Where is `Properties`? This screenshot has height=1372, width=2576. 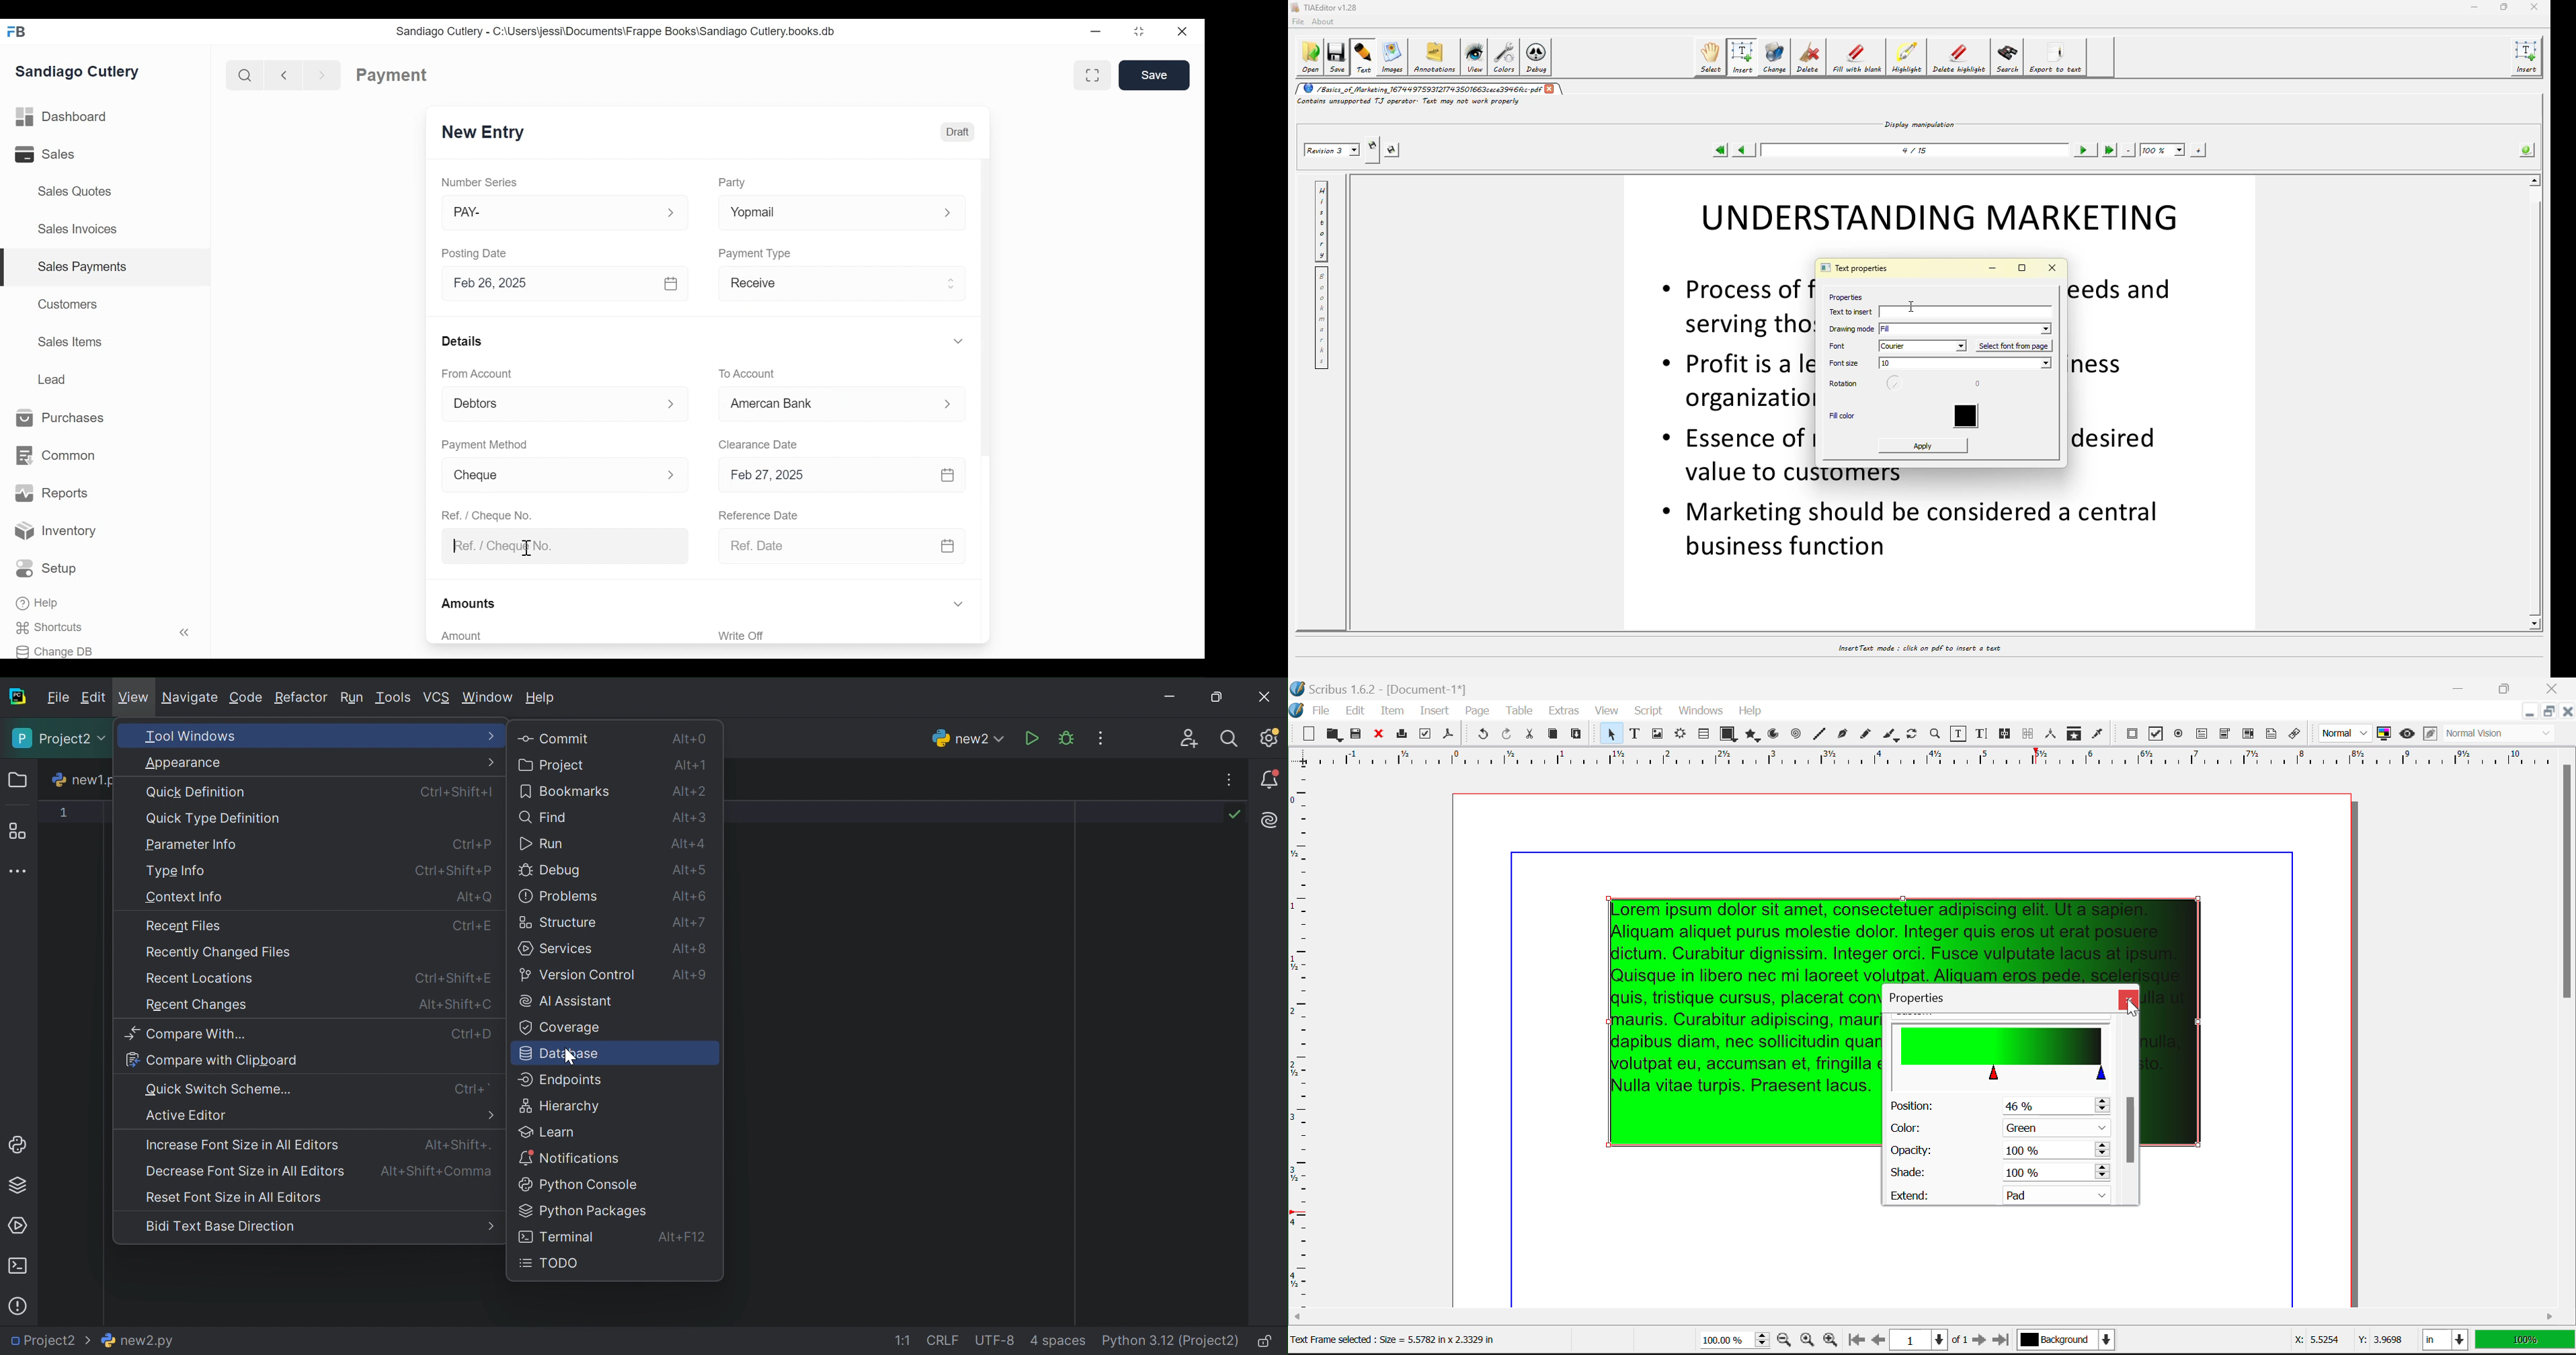 Properties is located at coordinates (1924, 998).